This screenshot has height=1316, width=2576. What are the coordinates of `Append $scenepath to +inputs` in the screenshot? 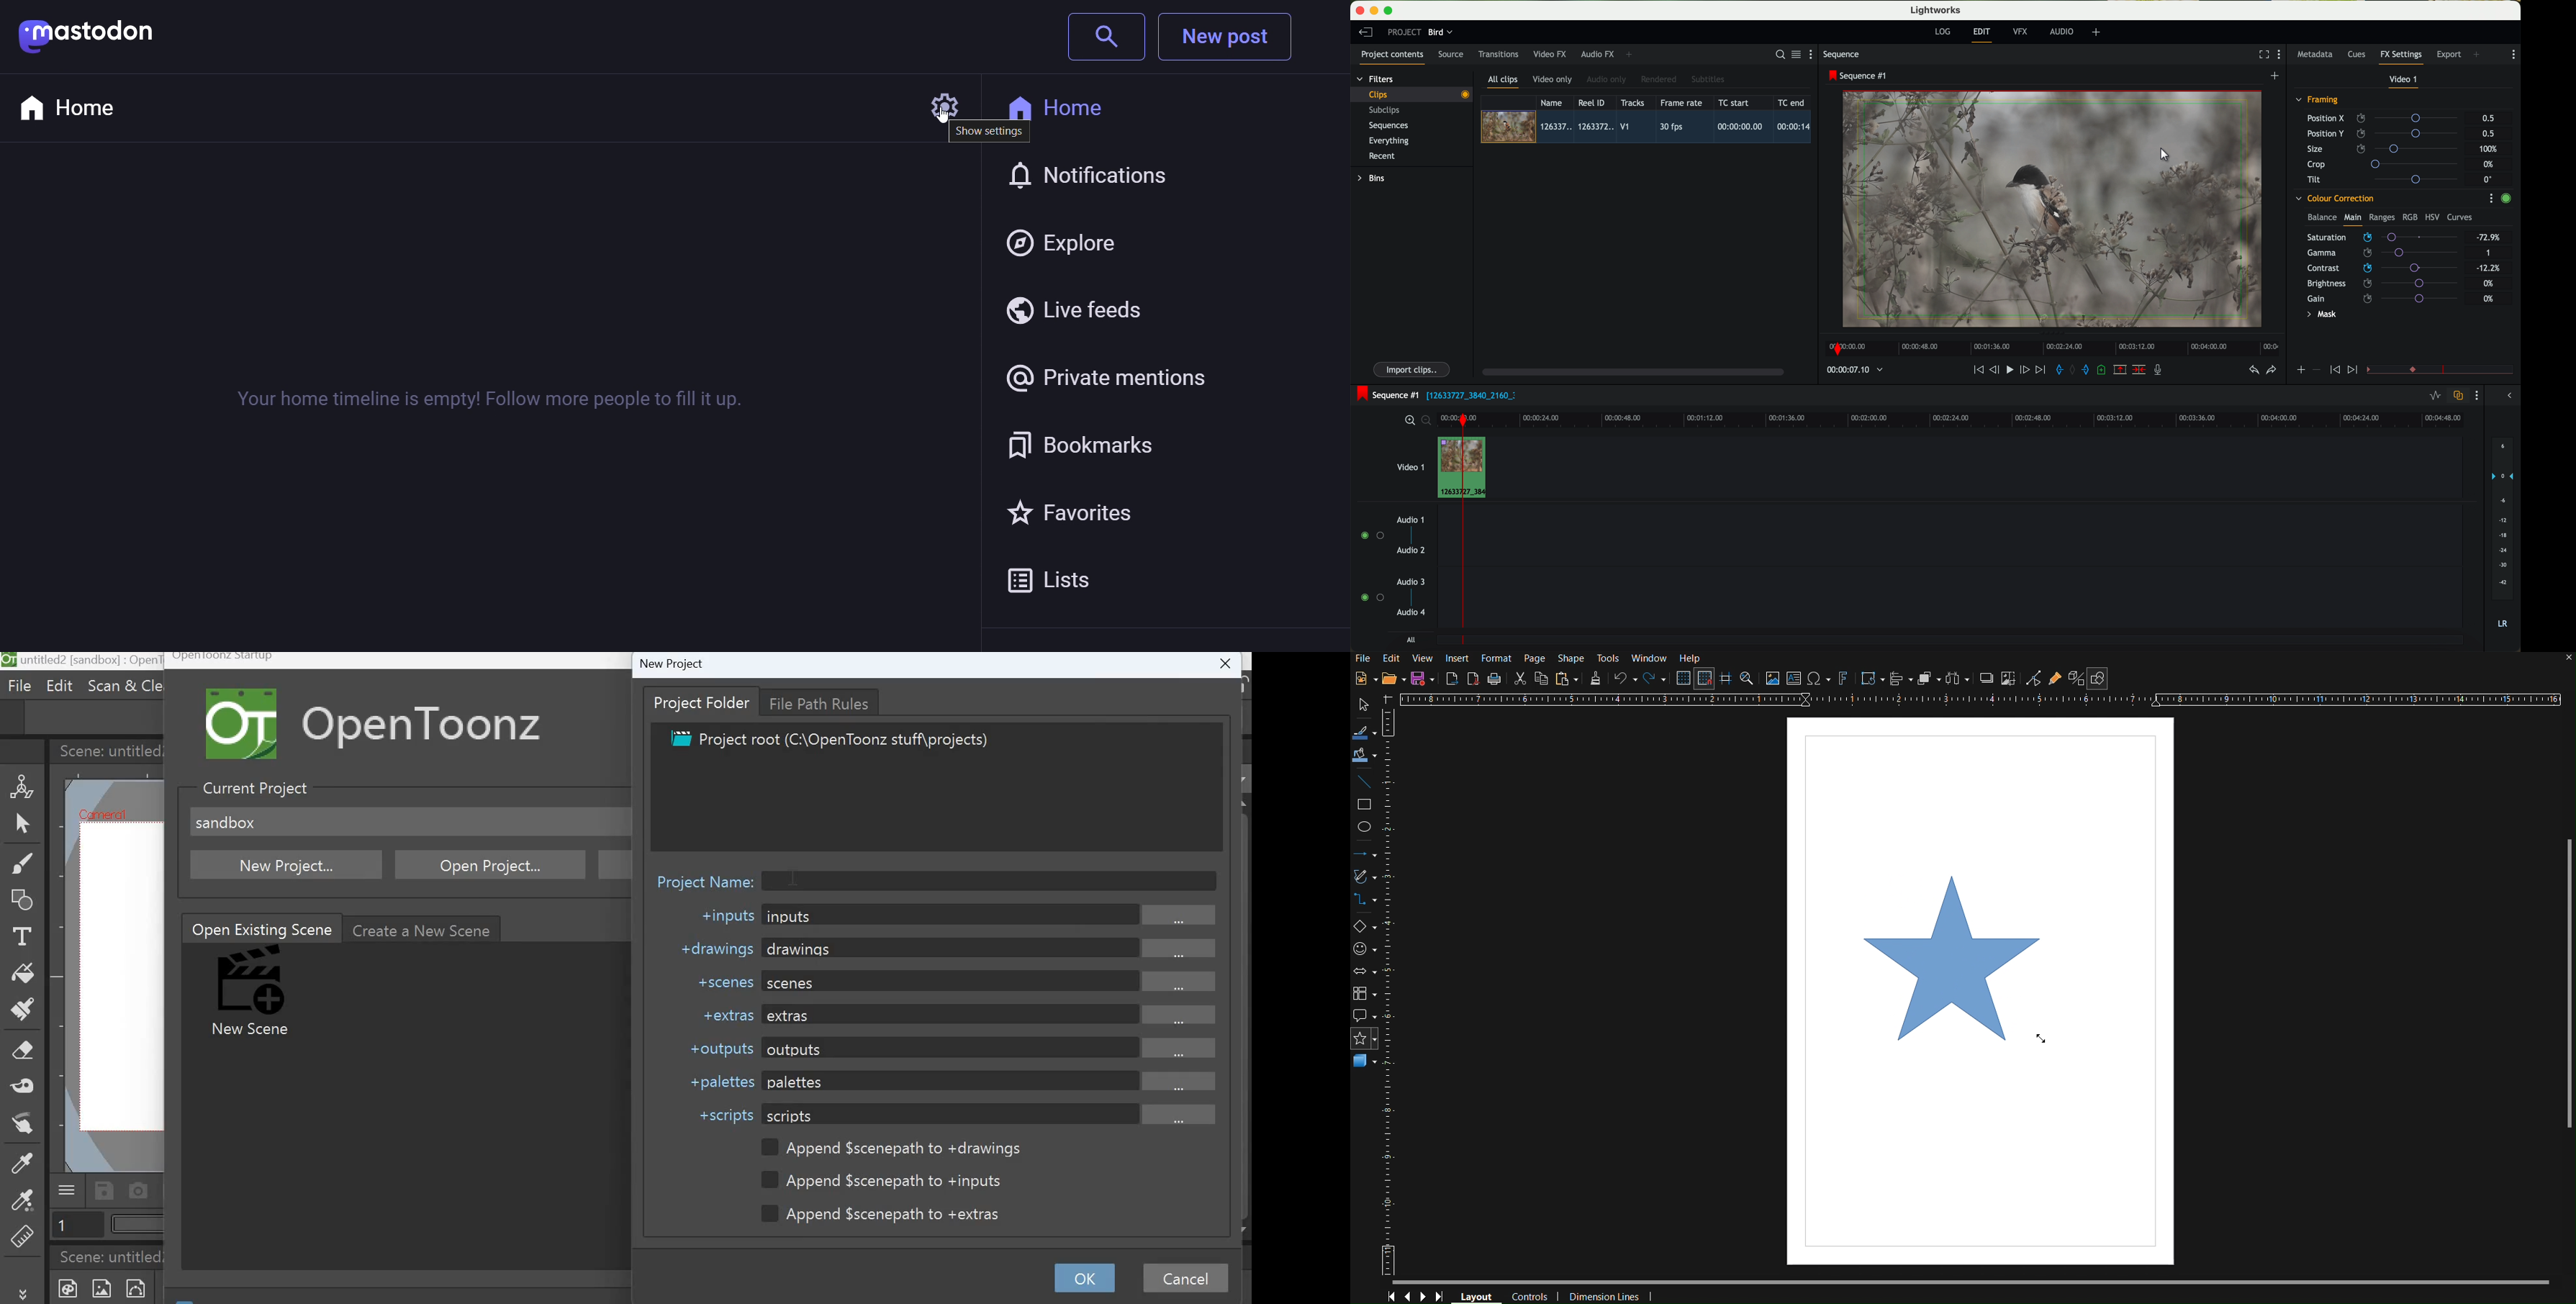 It's located at (887, 1181).